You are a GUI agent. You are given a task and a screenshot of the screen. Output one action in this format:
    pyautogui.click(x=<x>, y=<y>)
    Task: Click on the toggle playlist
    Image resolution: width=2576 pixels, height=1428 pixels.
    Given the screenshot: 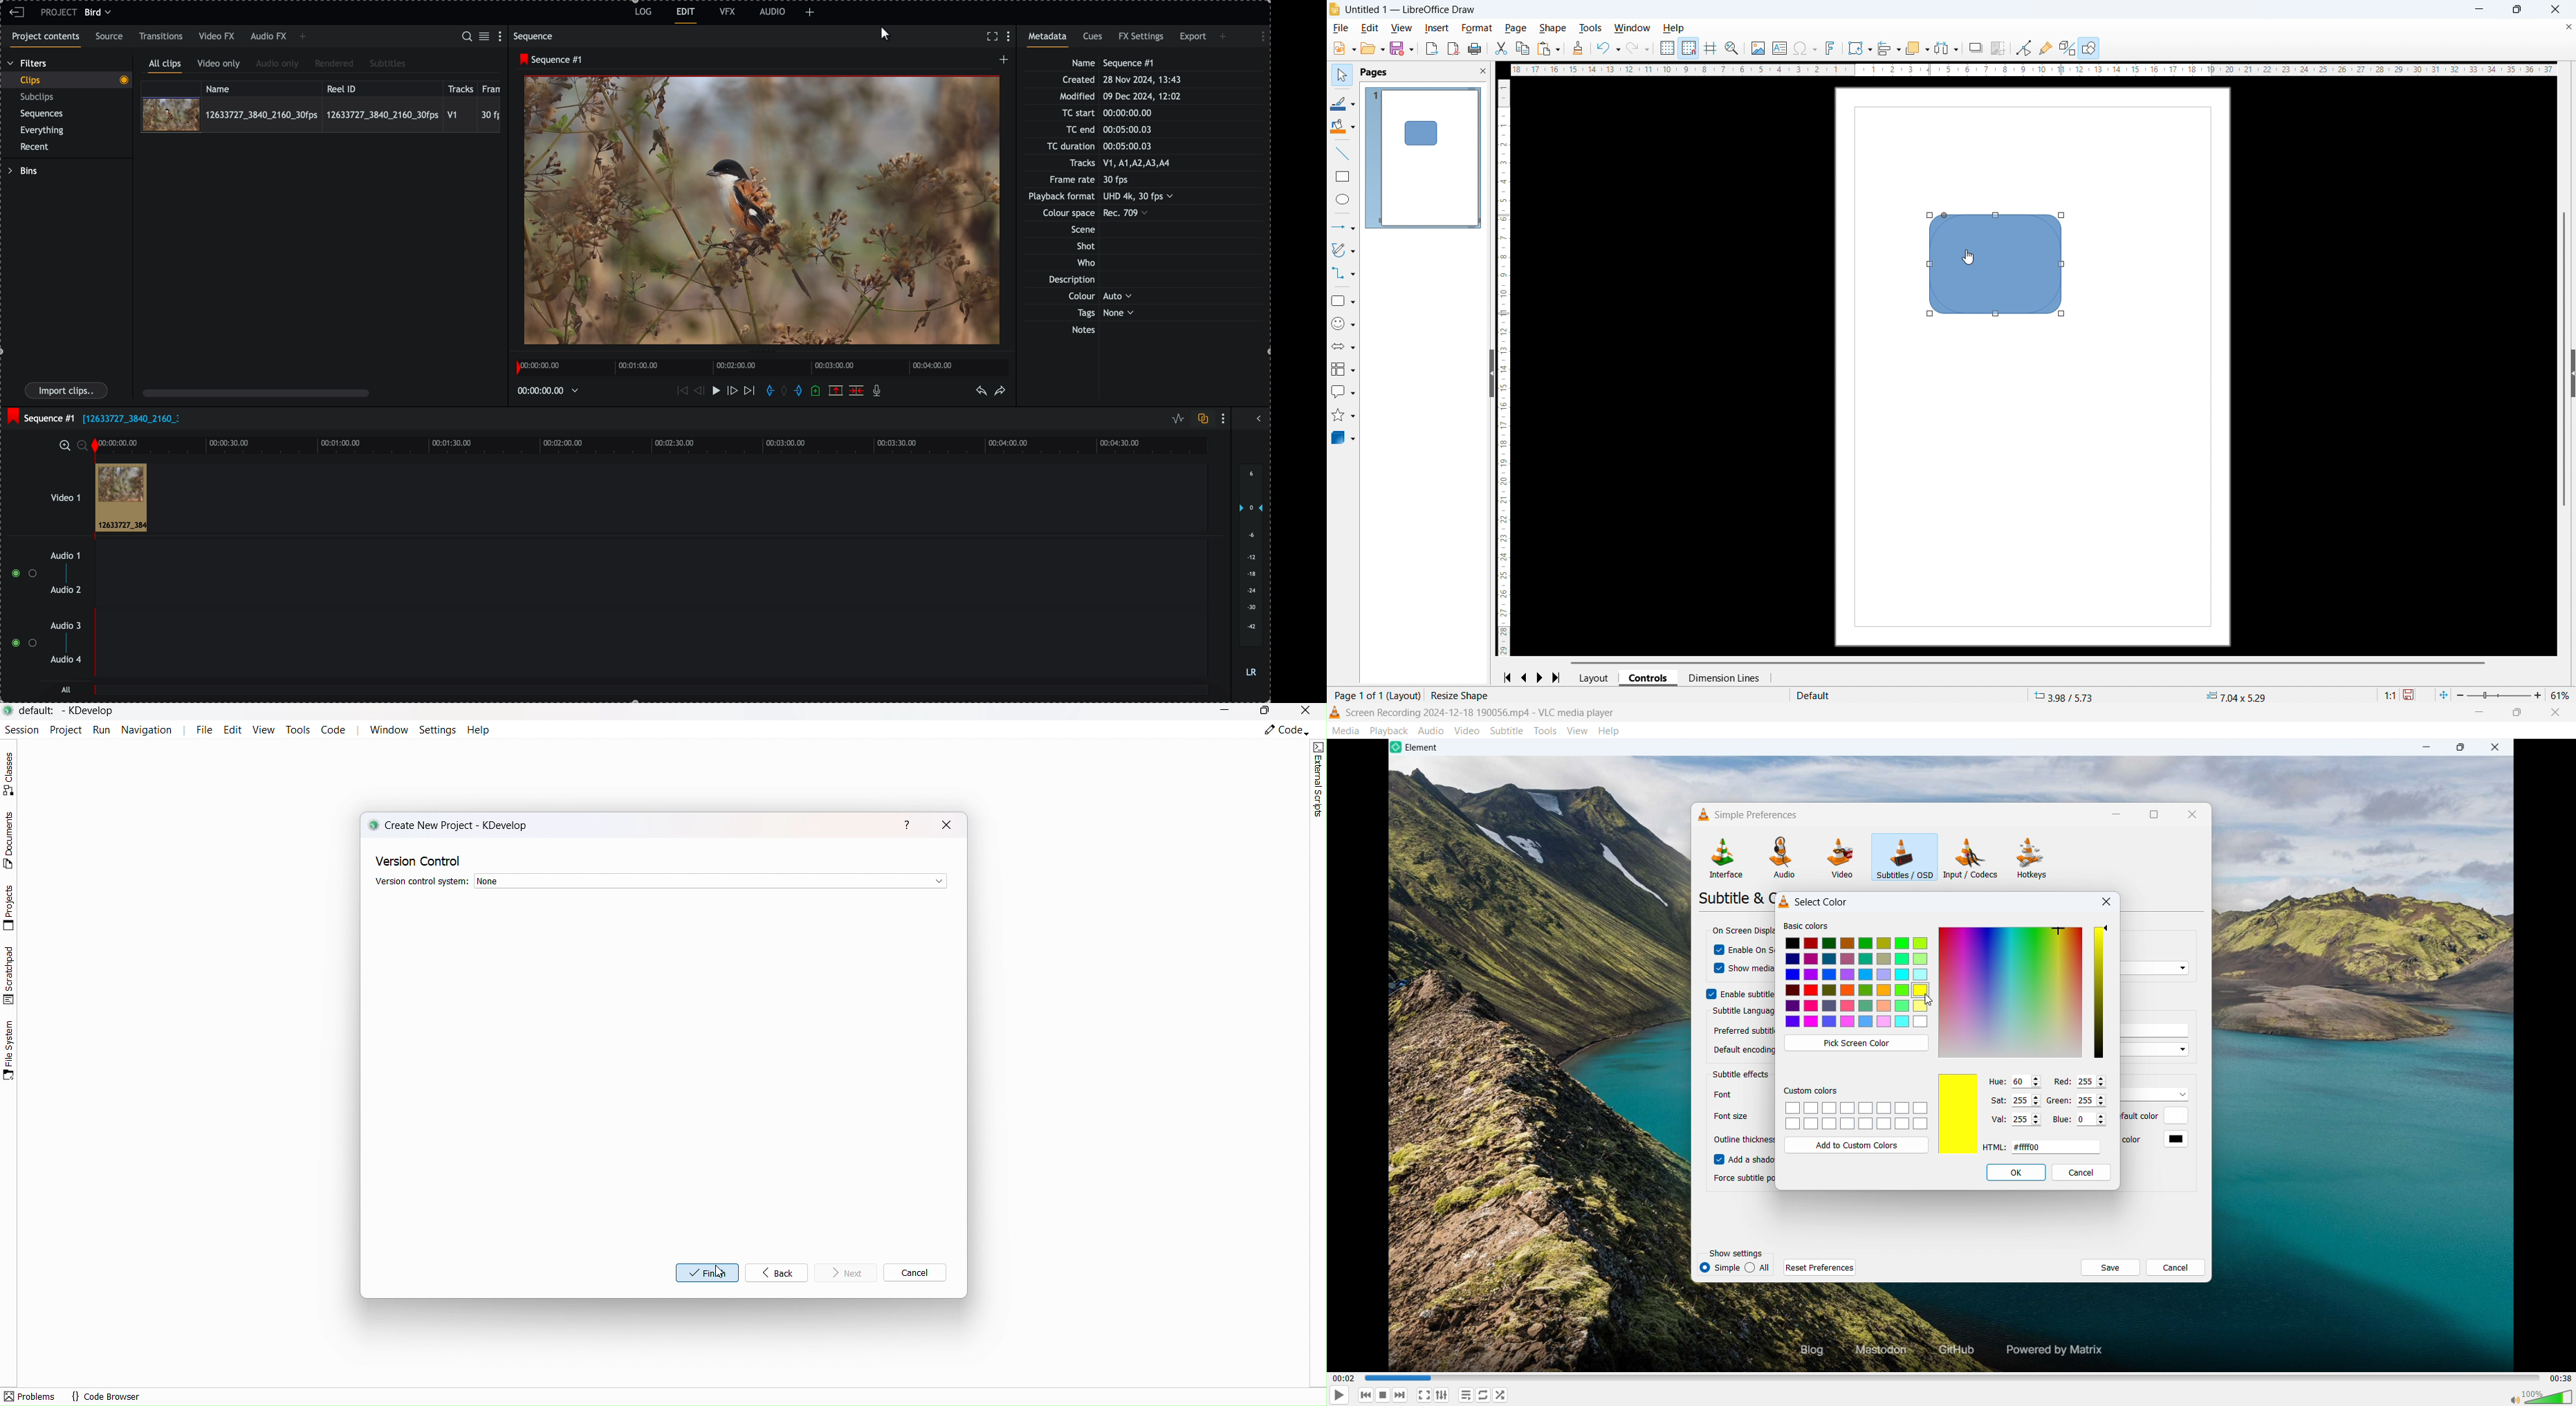 What is the action you would take?
    pyautogui.click(x=1466, y=1395)
    